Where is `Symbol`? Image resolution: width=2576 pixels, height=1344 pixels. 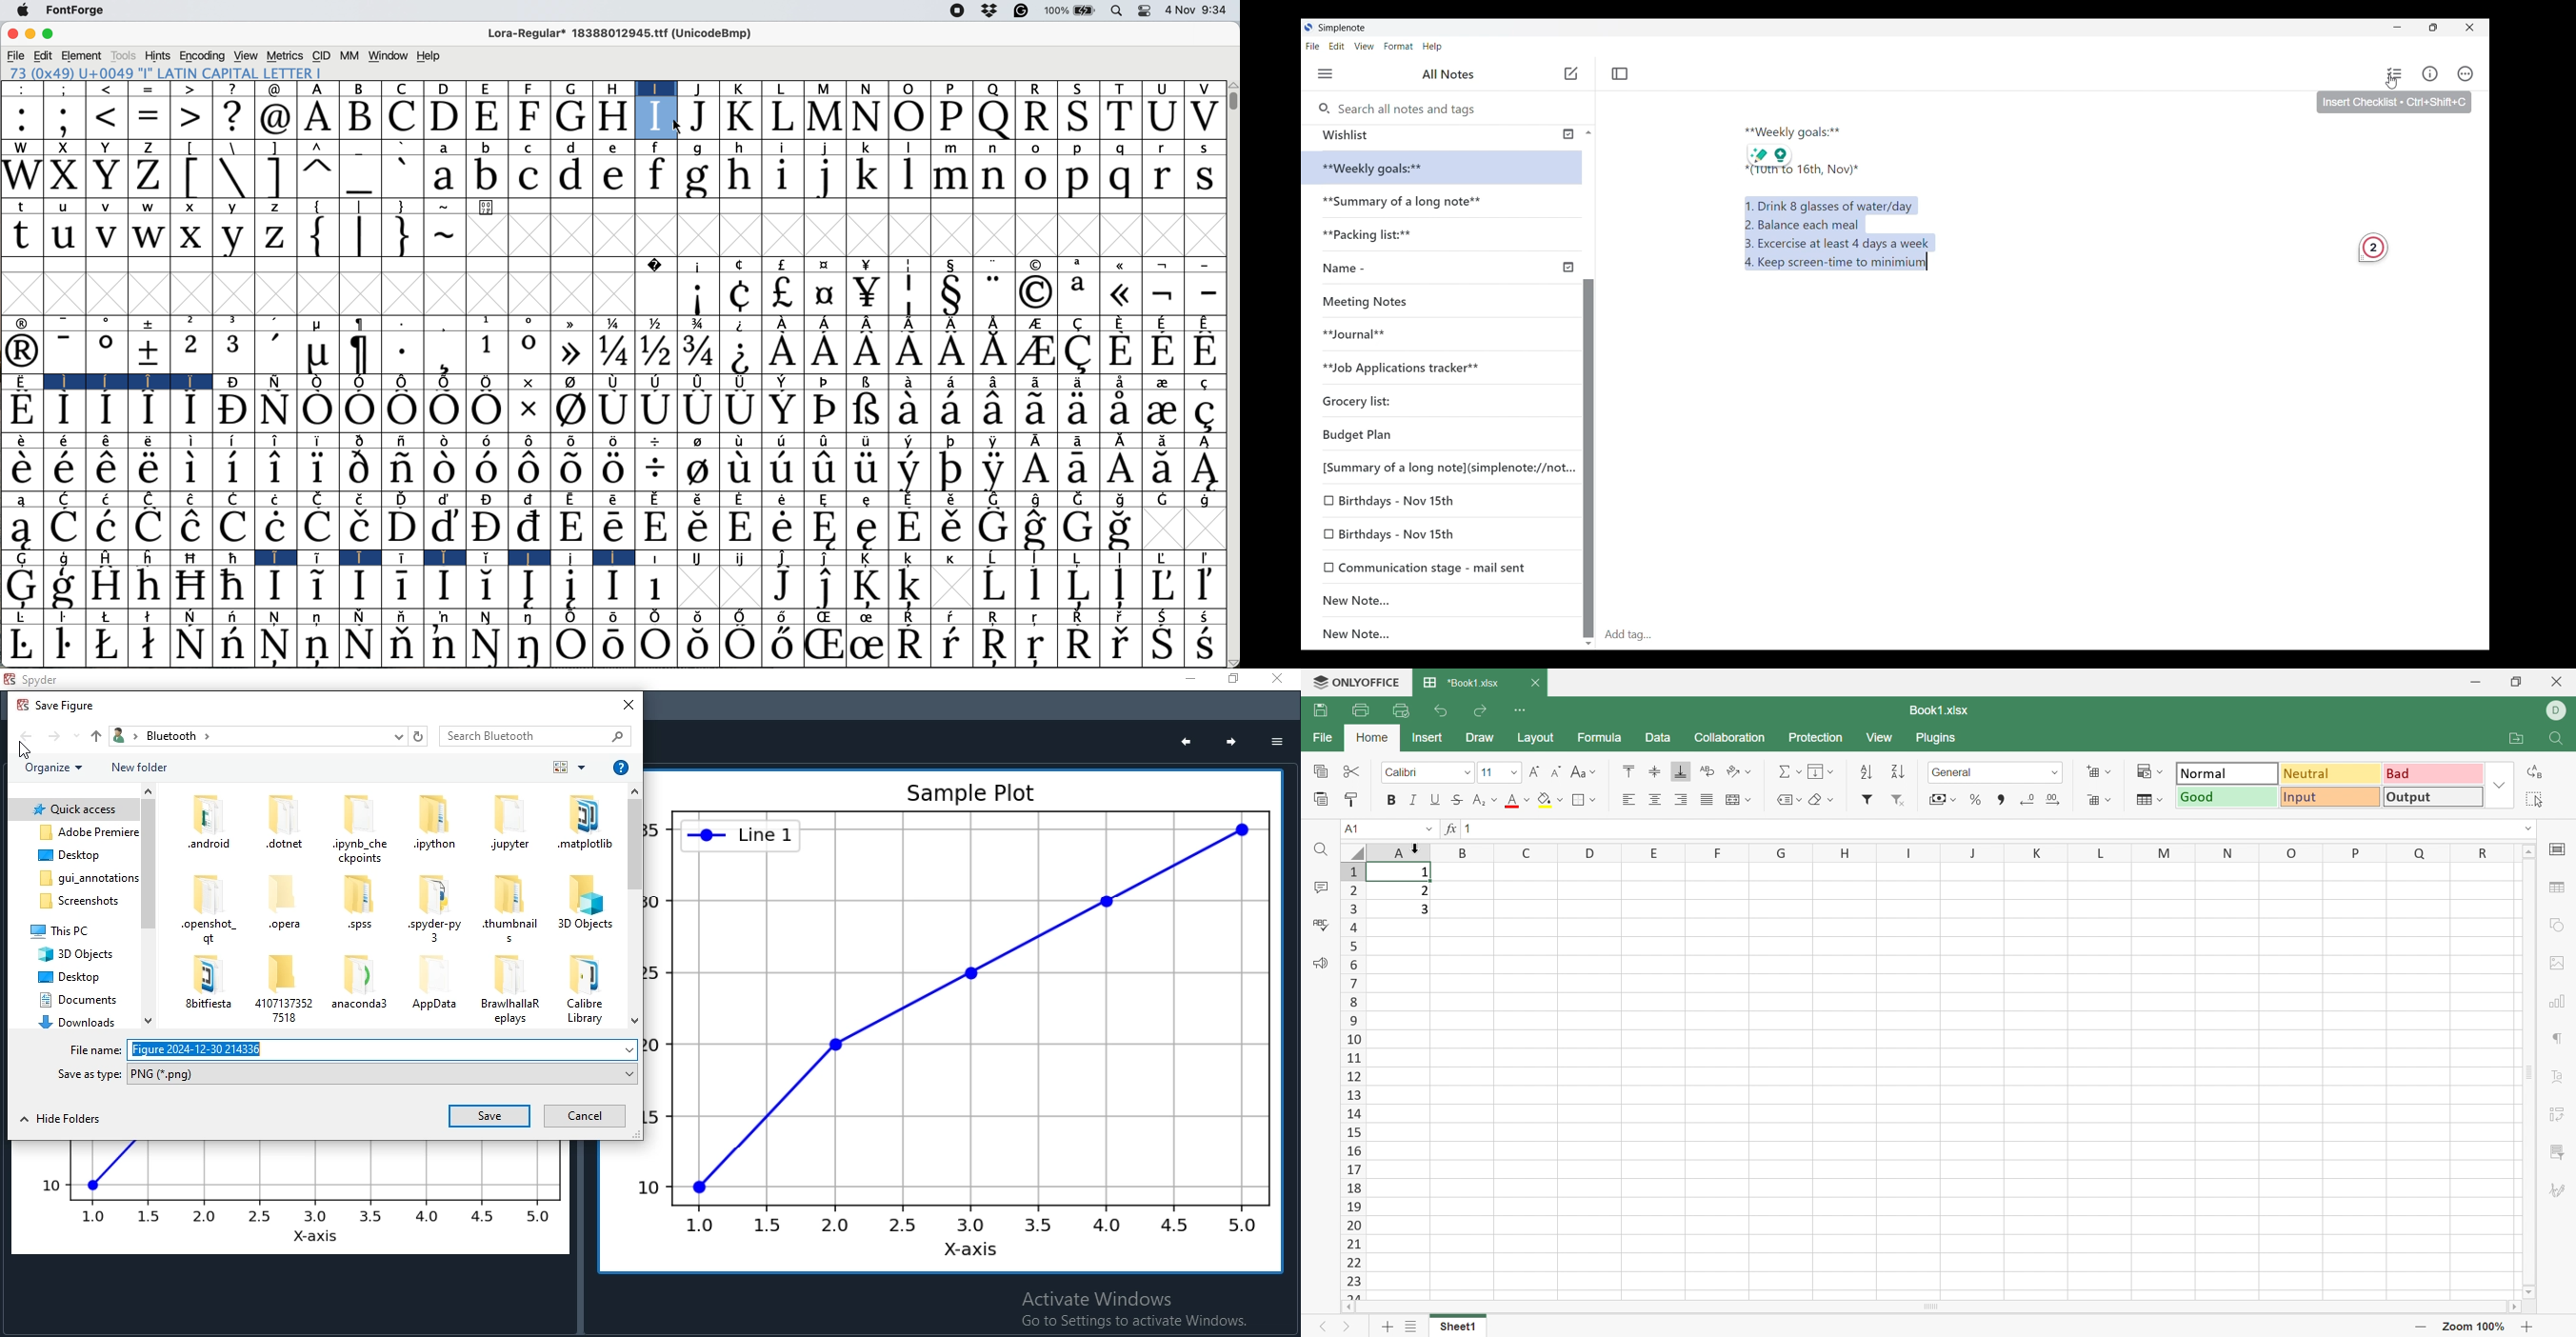
Symbol is located at coordinates (741, 559).